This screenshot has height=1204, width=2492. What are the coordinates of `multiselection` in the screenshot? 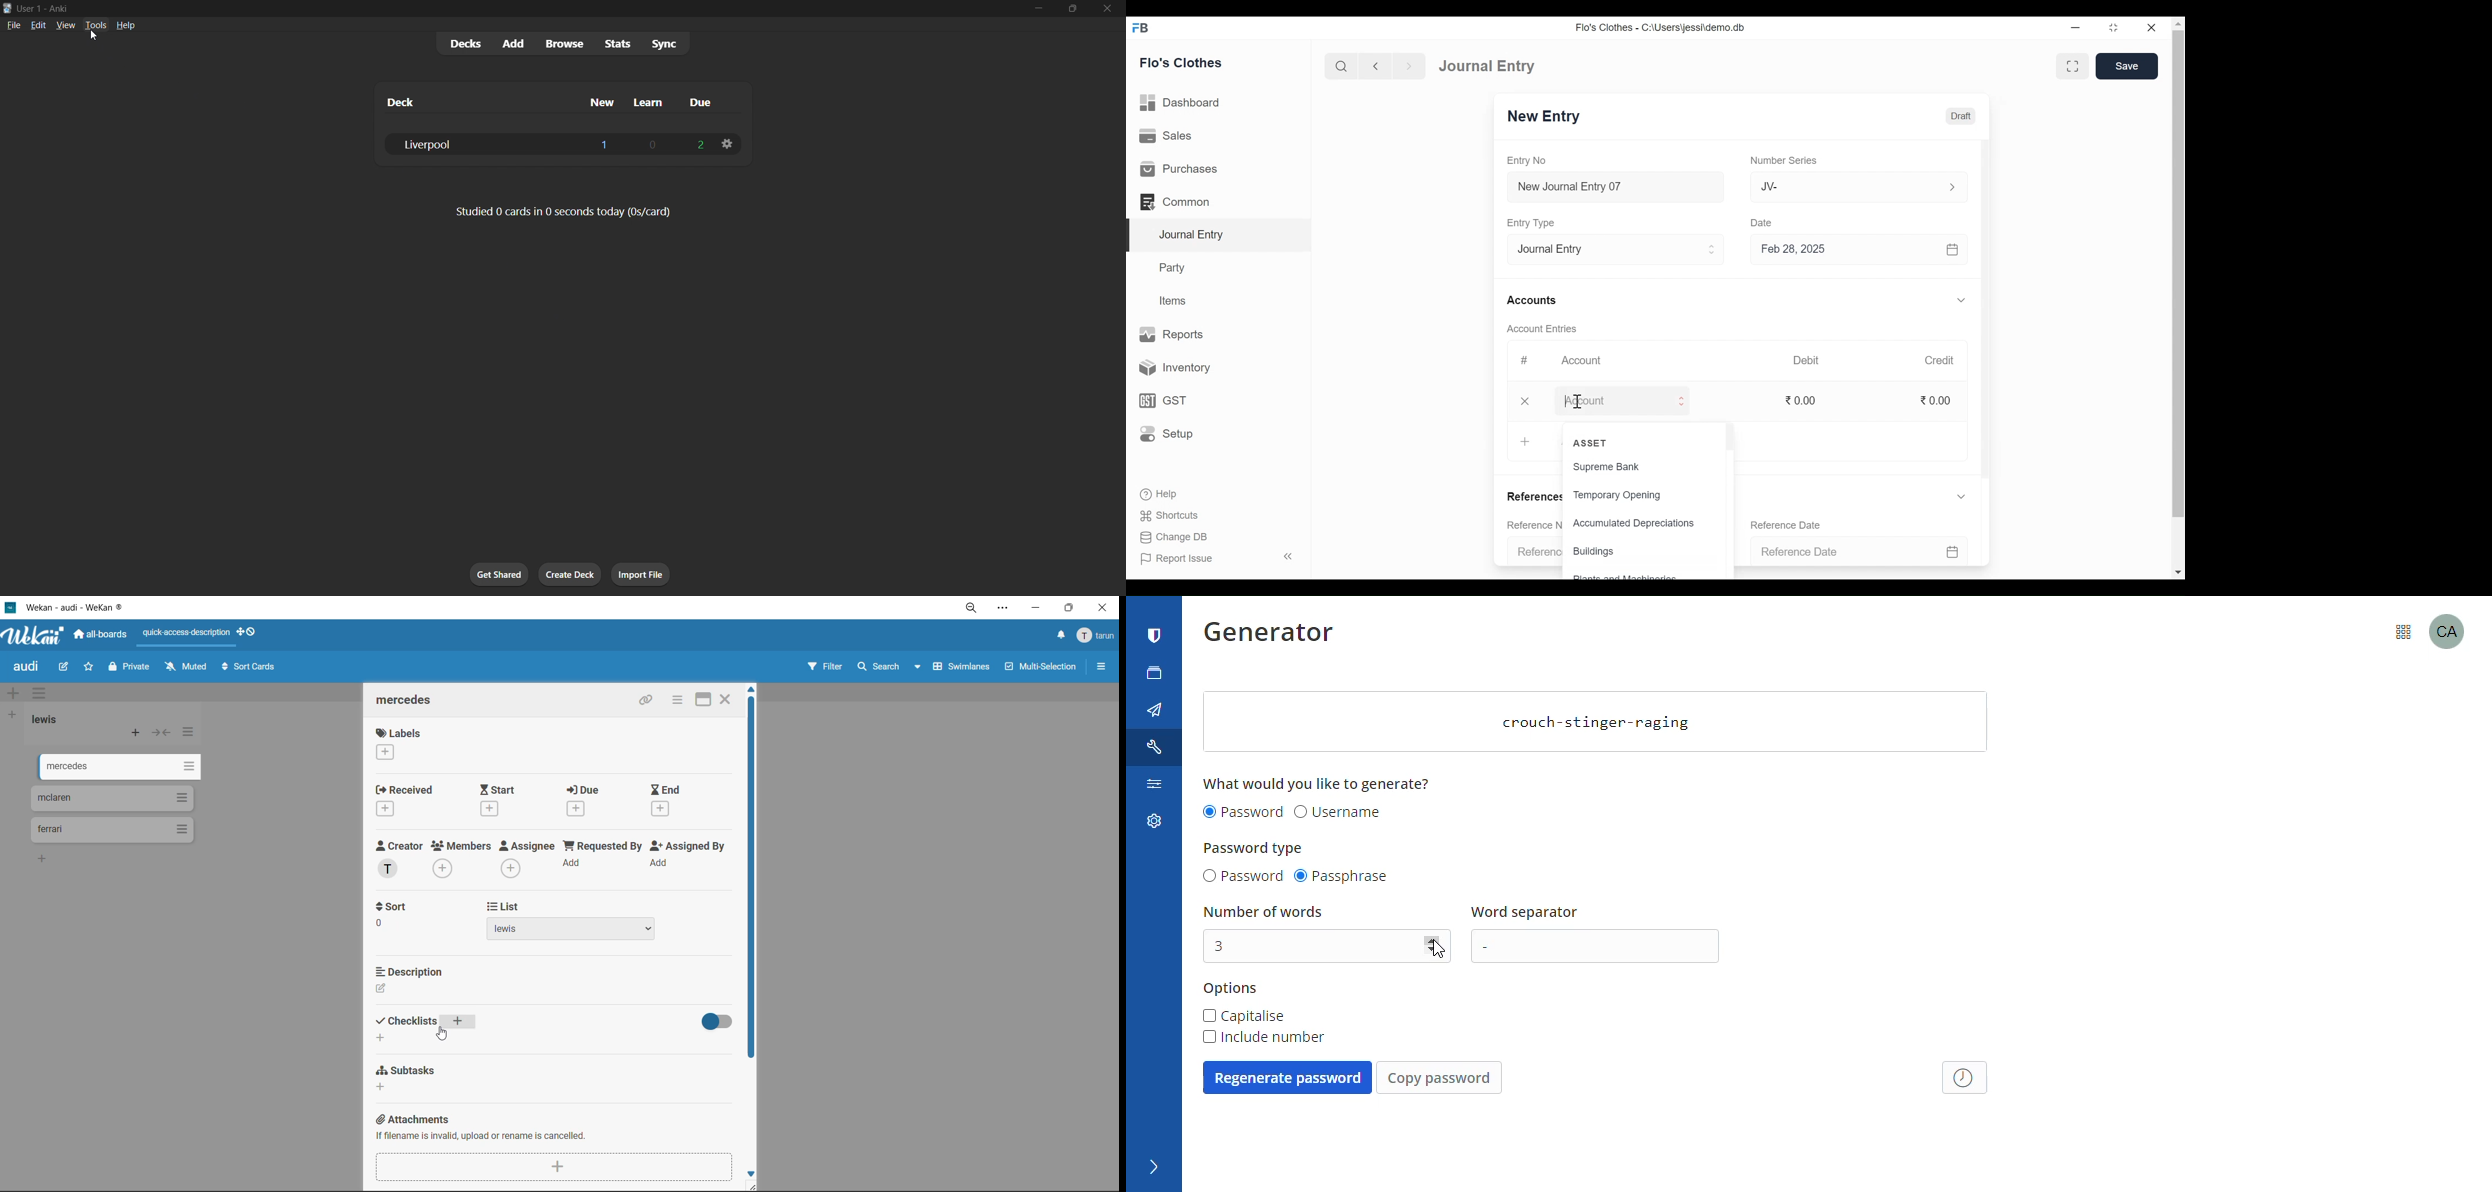 It's located at (1042, 669).